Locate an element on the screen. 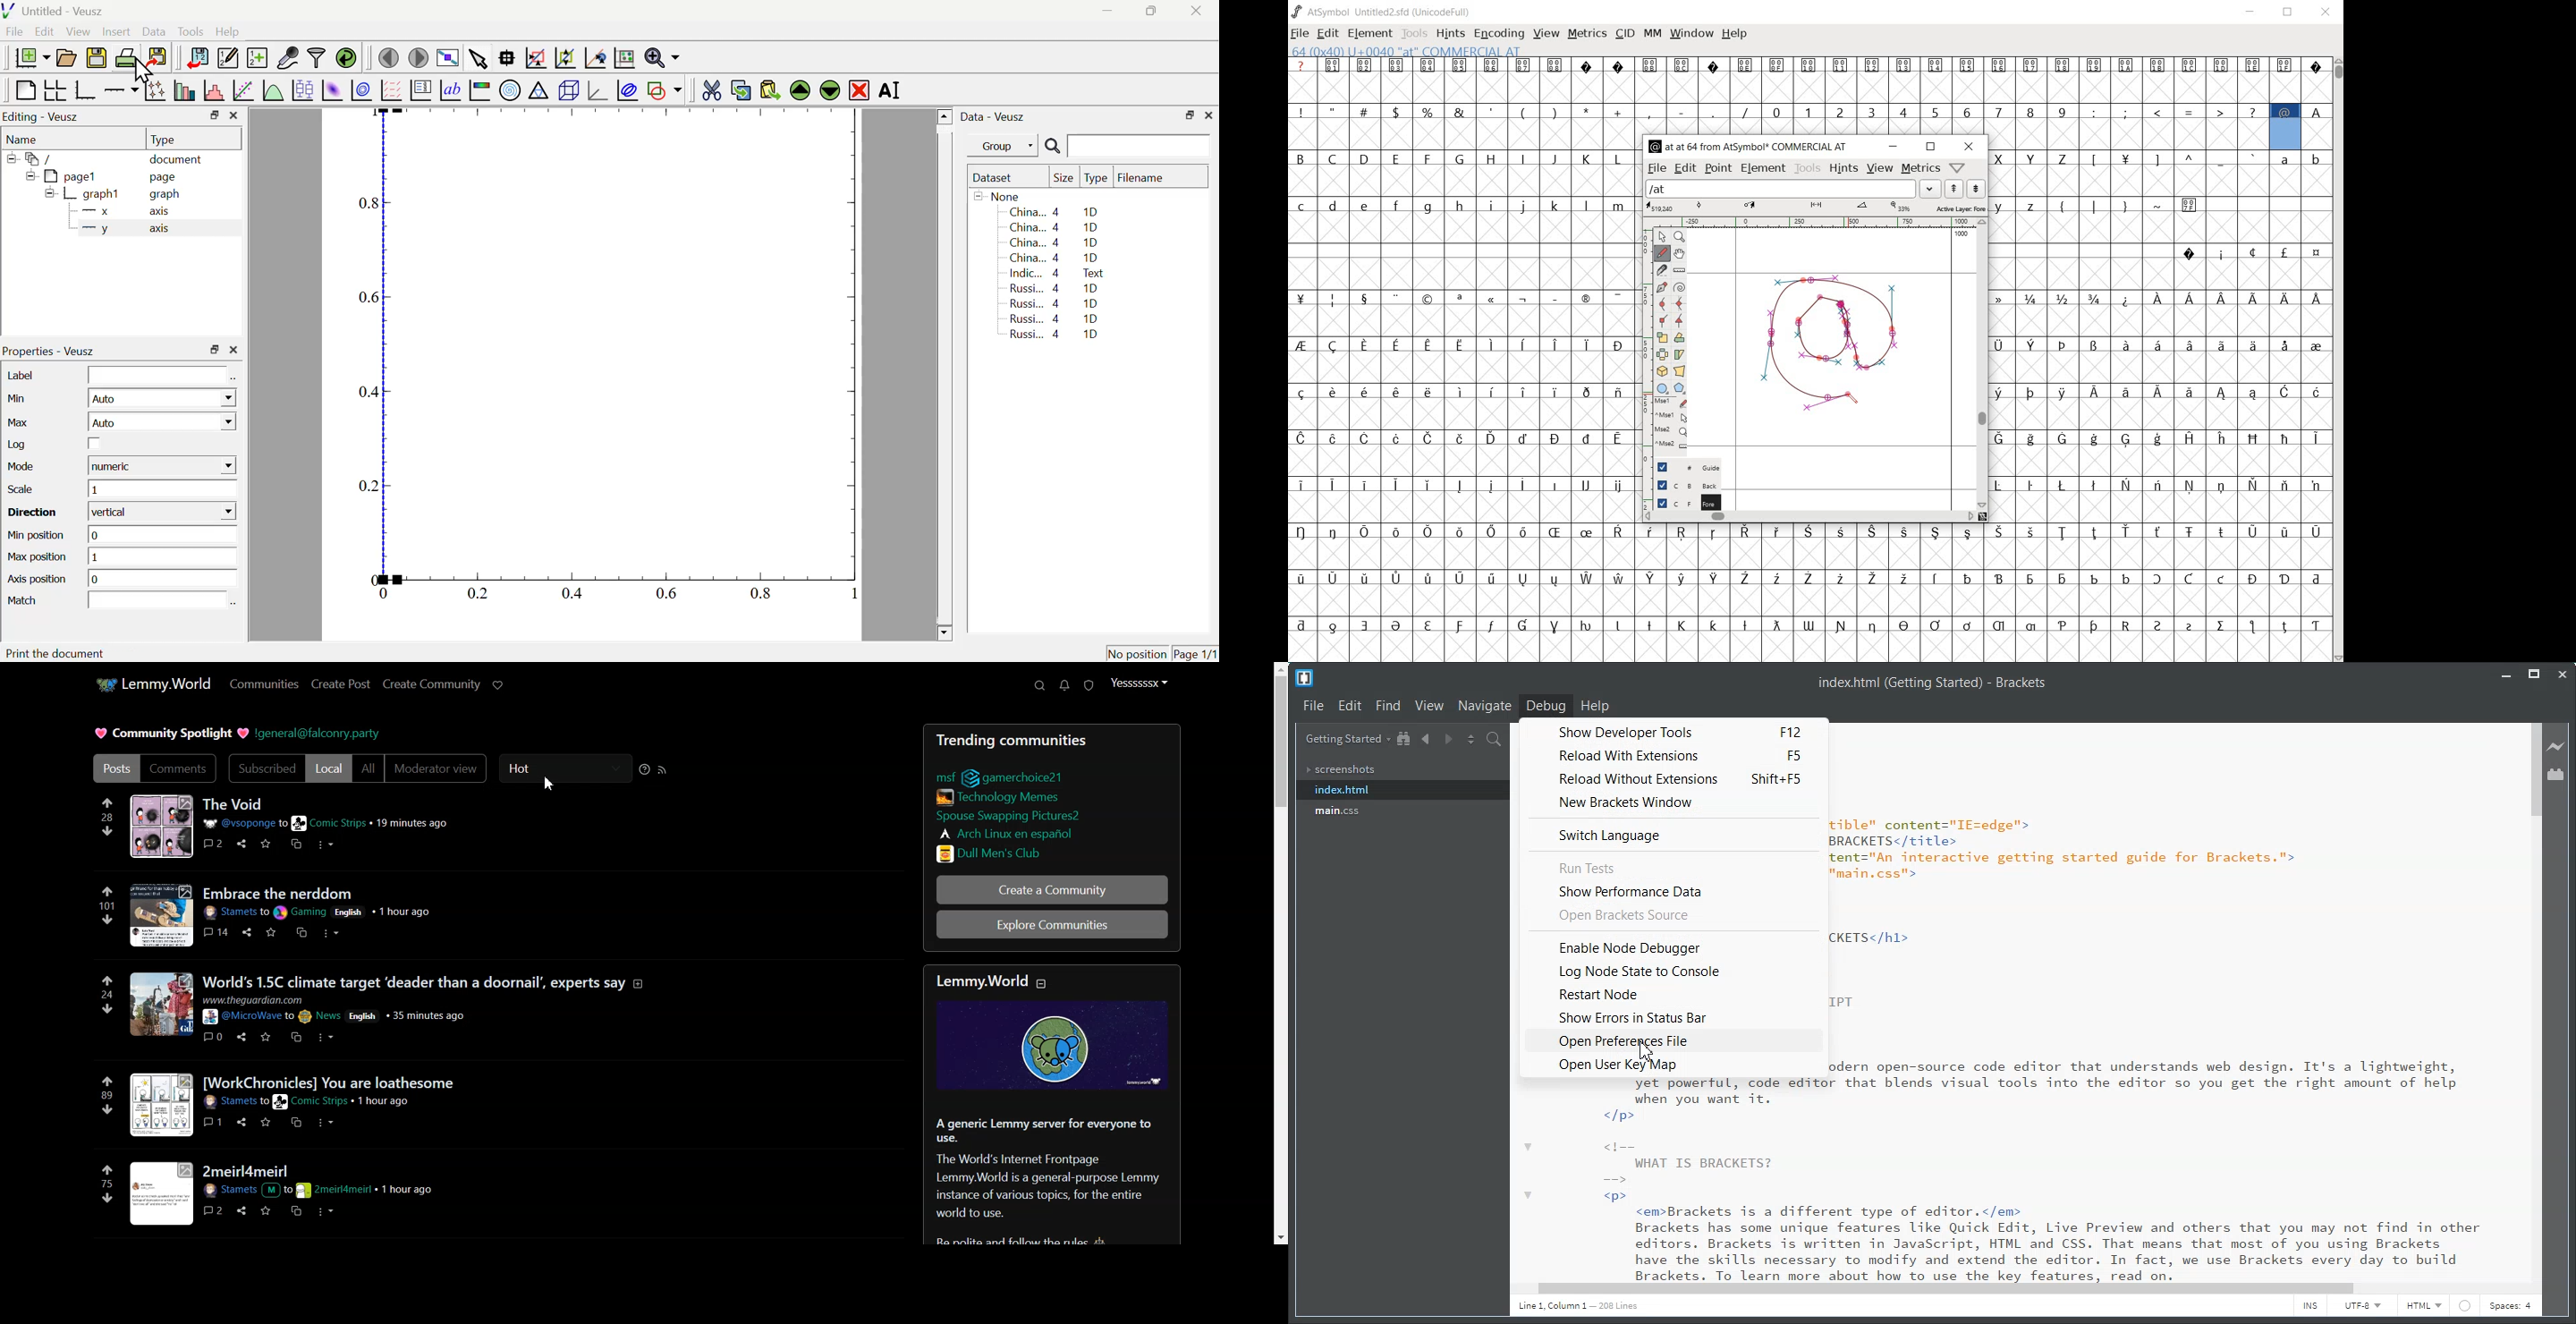 This screenshot has height=1344, width=2576. glyph is located at coordinates (1462, 358).